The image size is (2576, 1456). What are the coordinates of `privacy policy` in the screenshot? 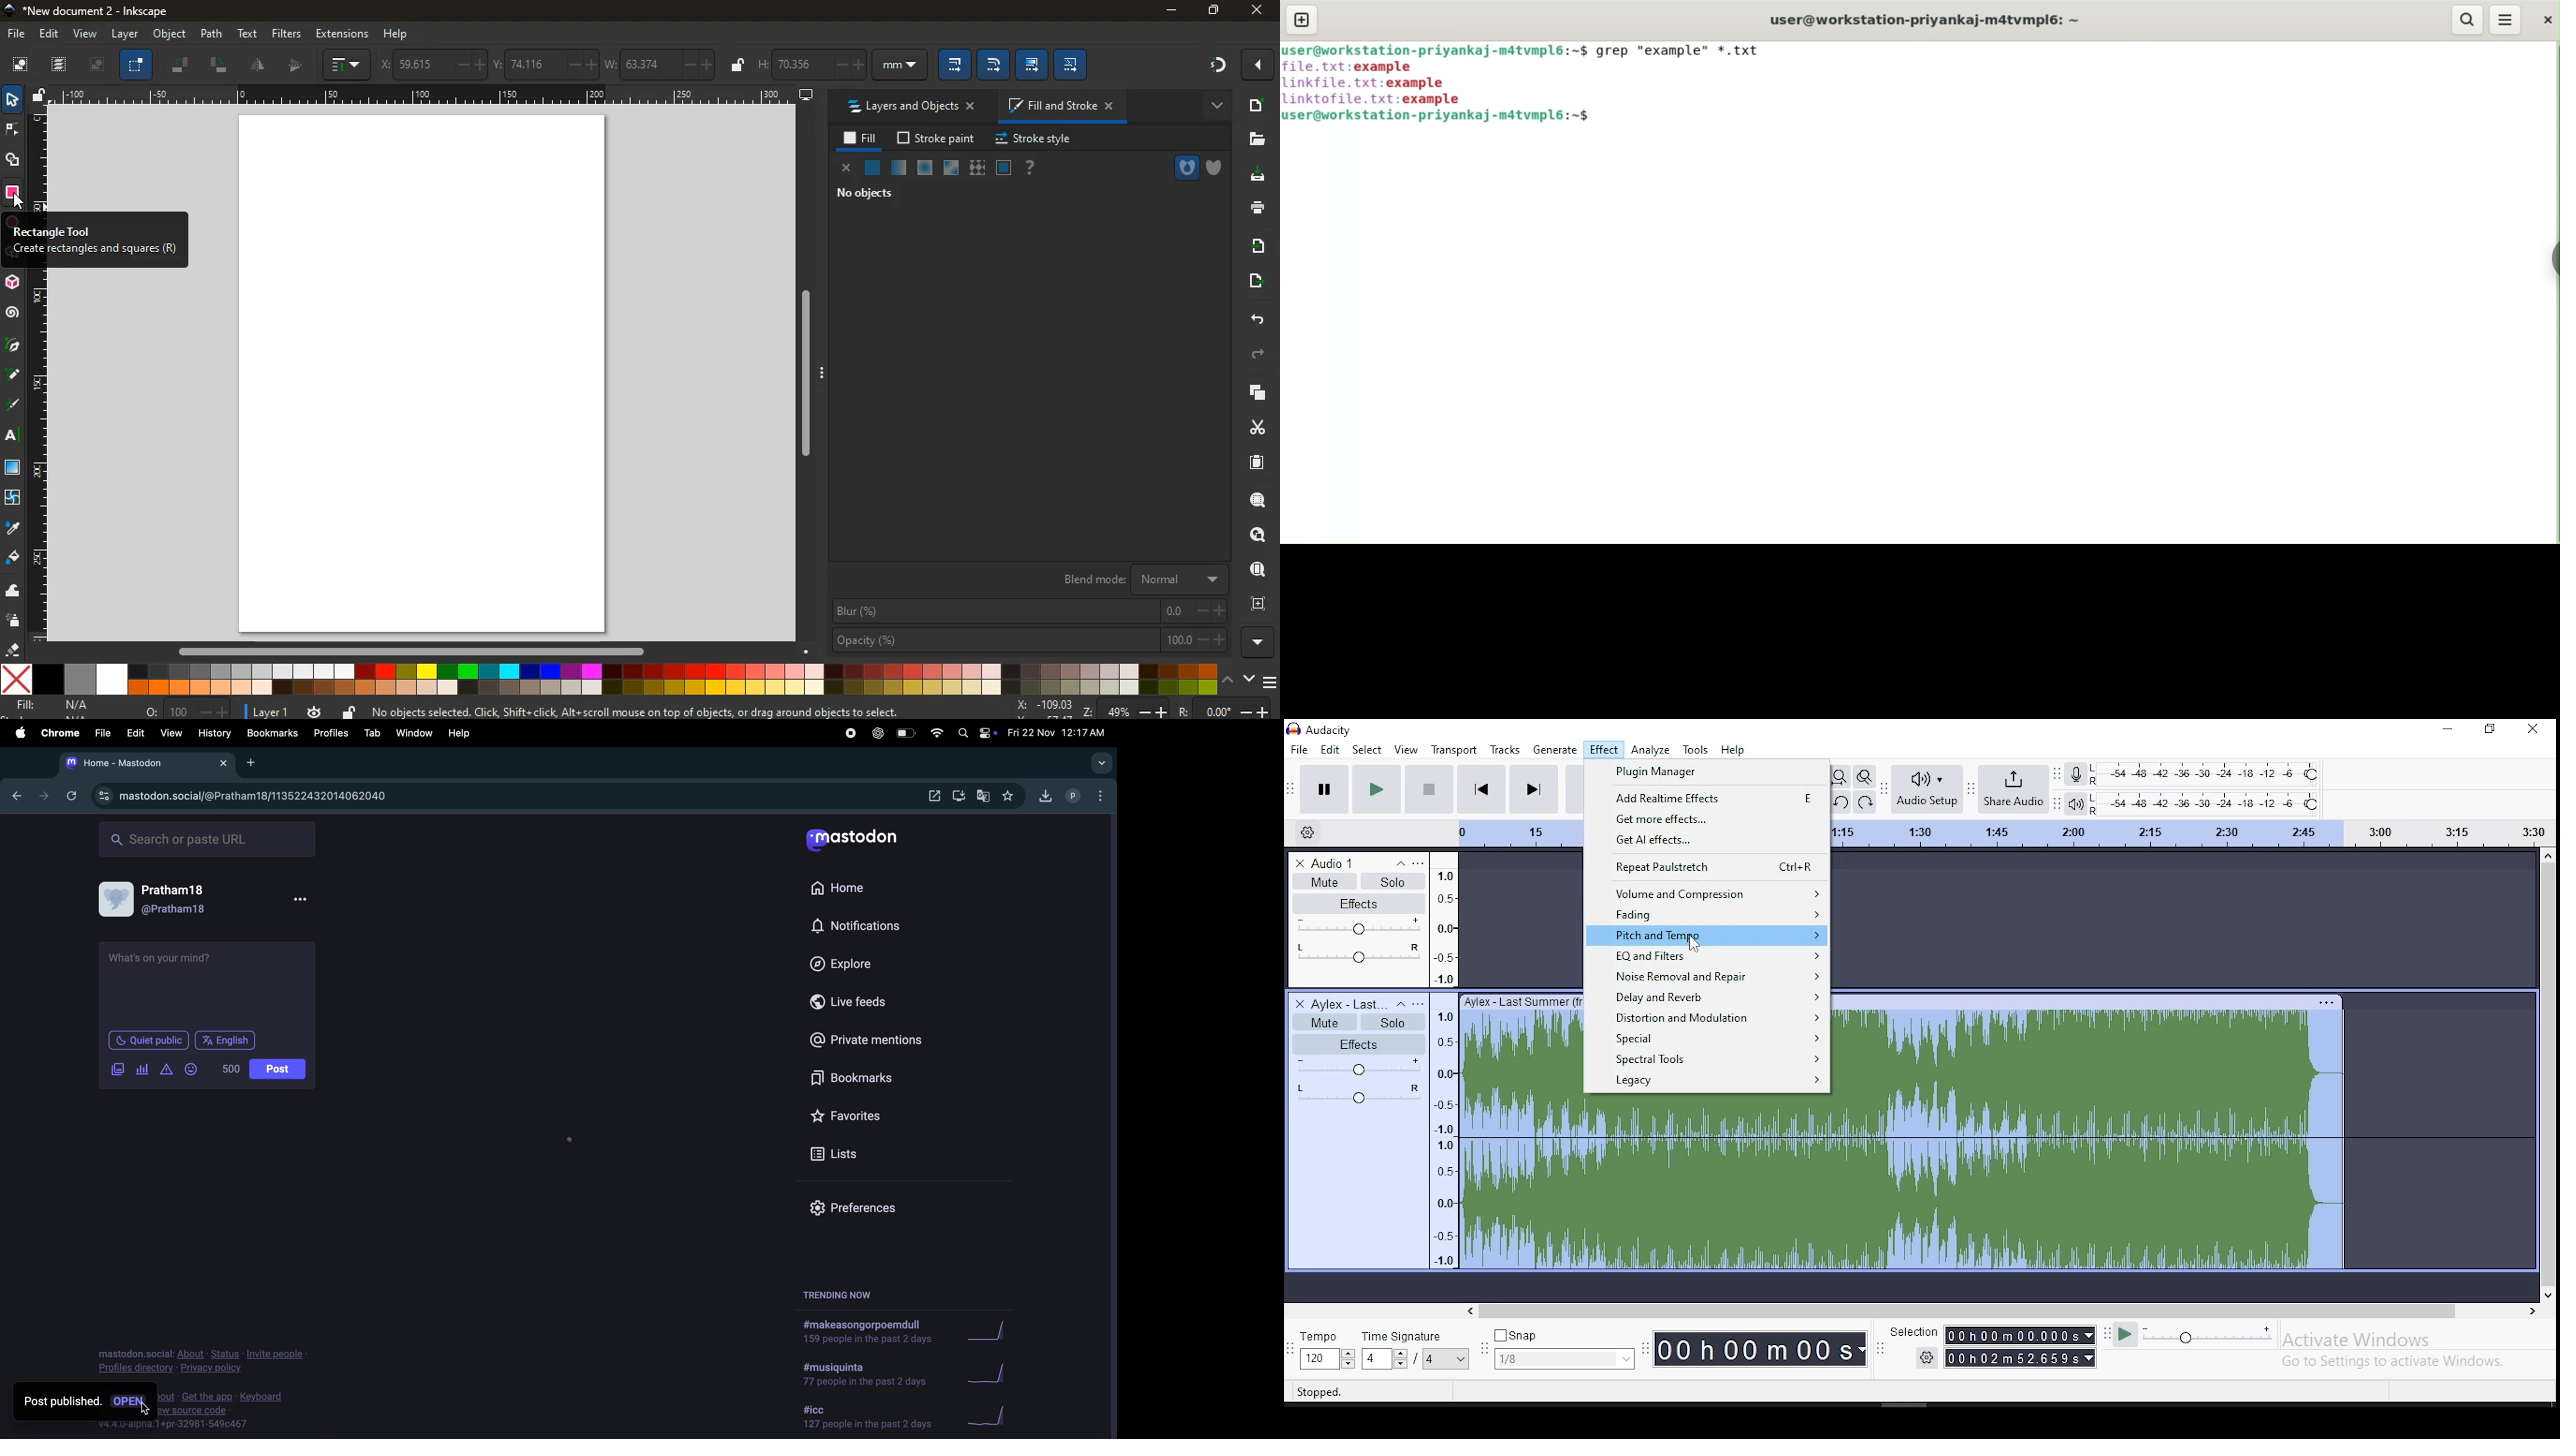 It's located at (196, 1363).